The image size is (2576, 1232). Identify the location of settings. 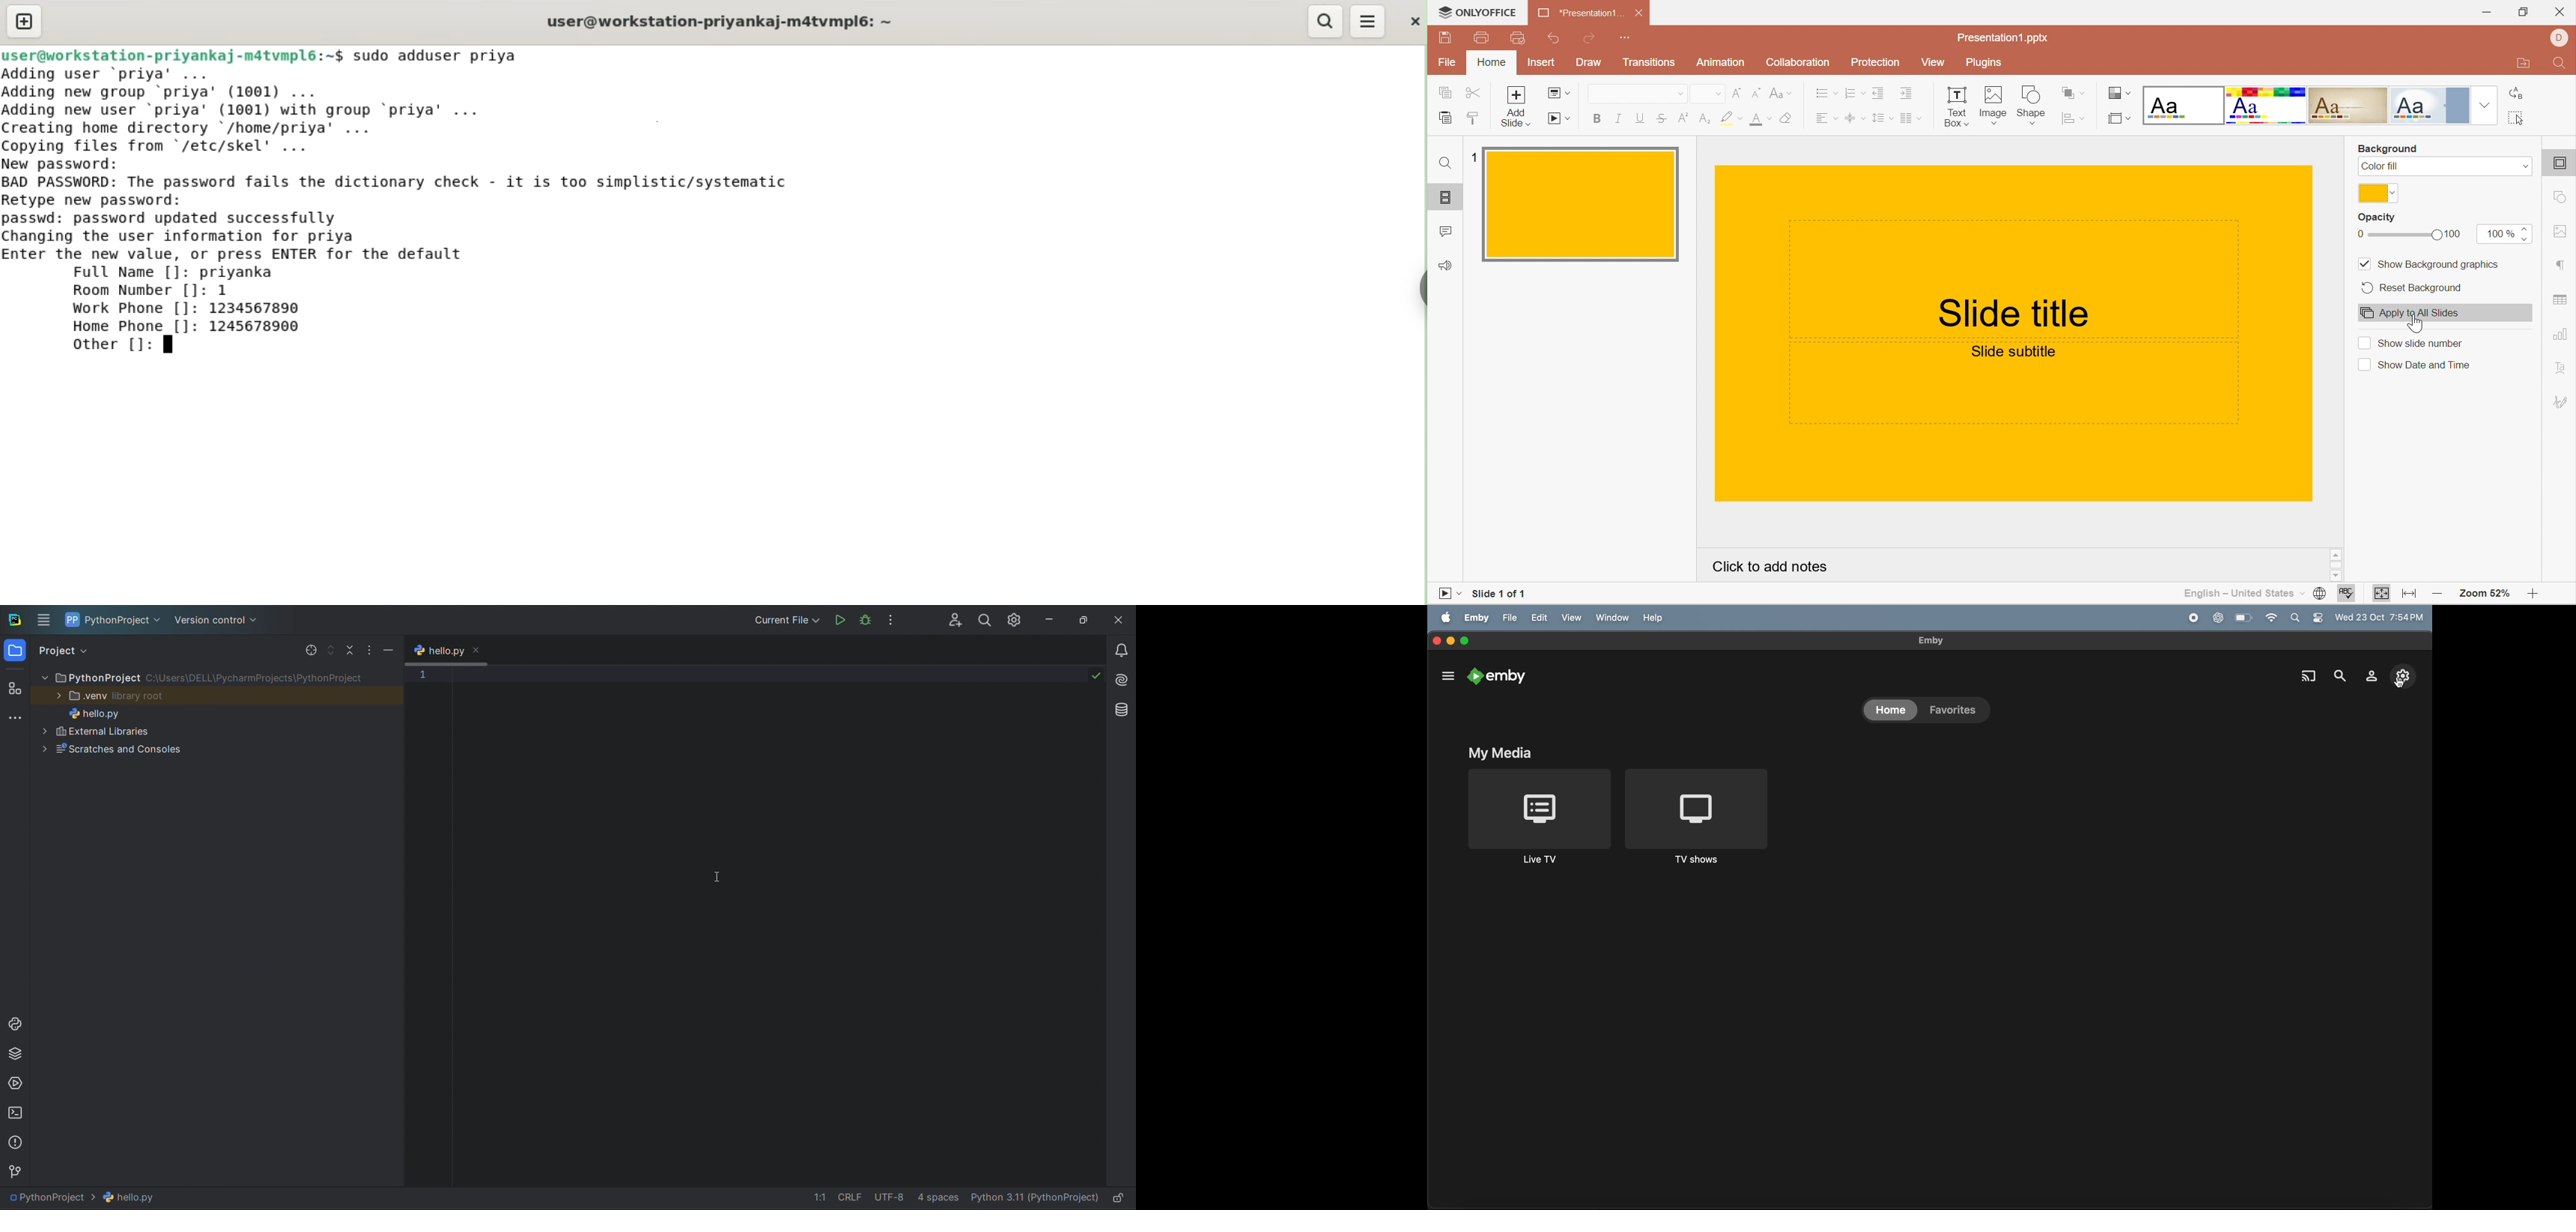
(2399, 676).